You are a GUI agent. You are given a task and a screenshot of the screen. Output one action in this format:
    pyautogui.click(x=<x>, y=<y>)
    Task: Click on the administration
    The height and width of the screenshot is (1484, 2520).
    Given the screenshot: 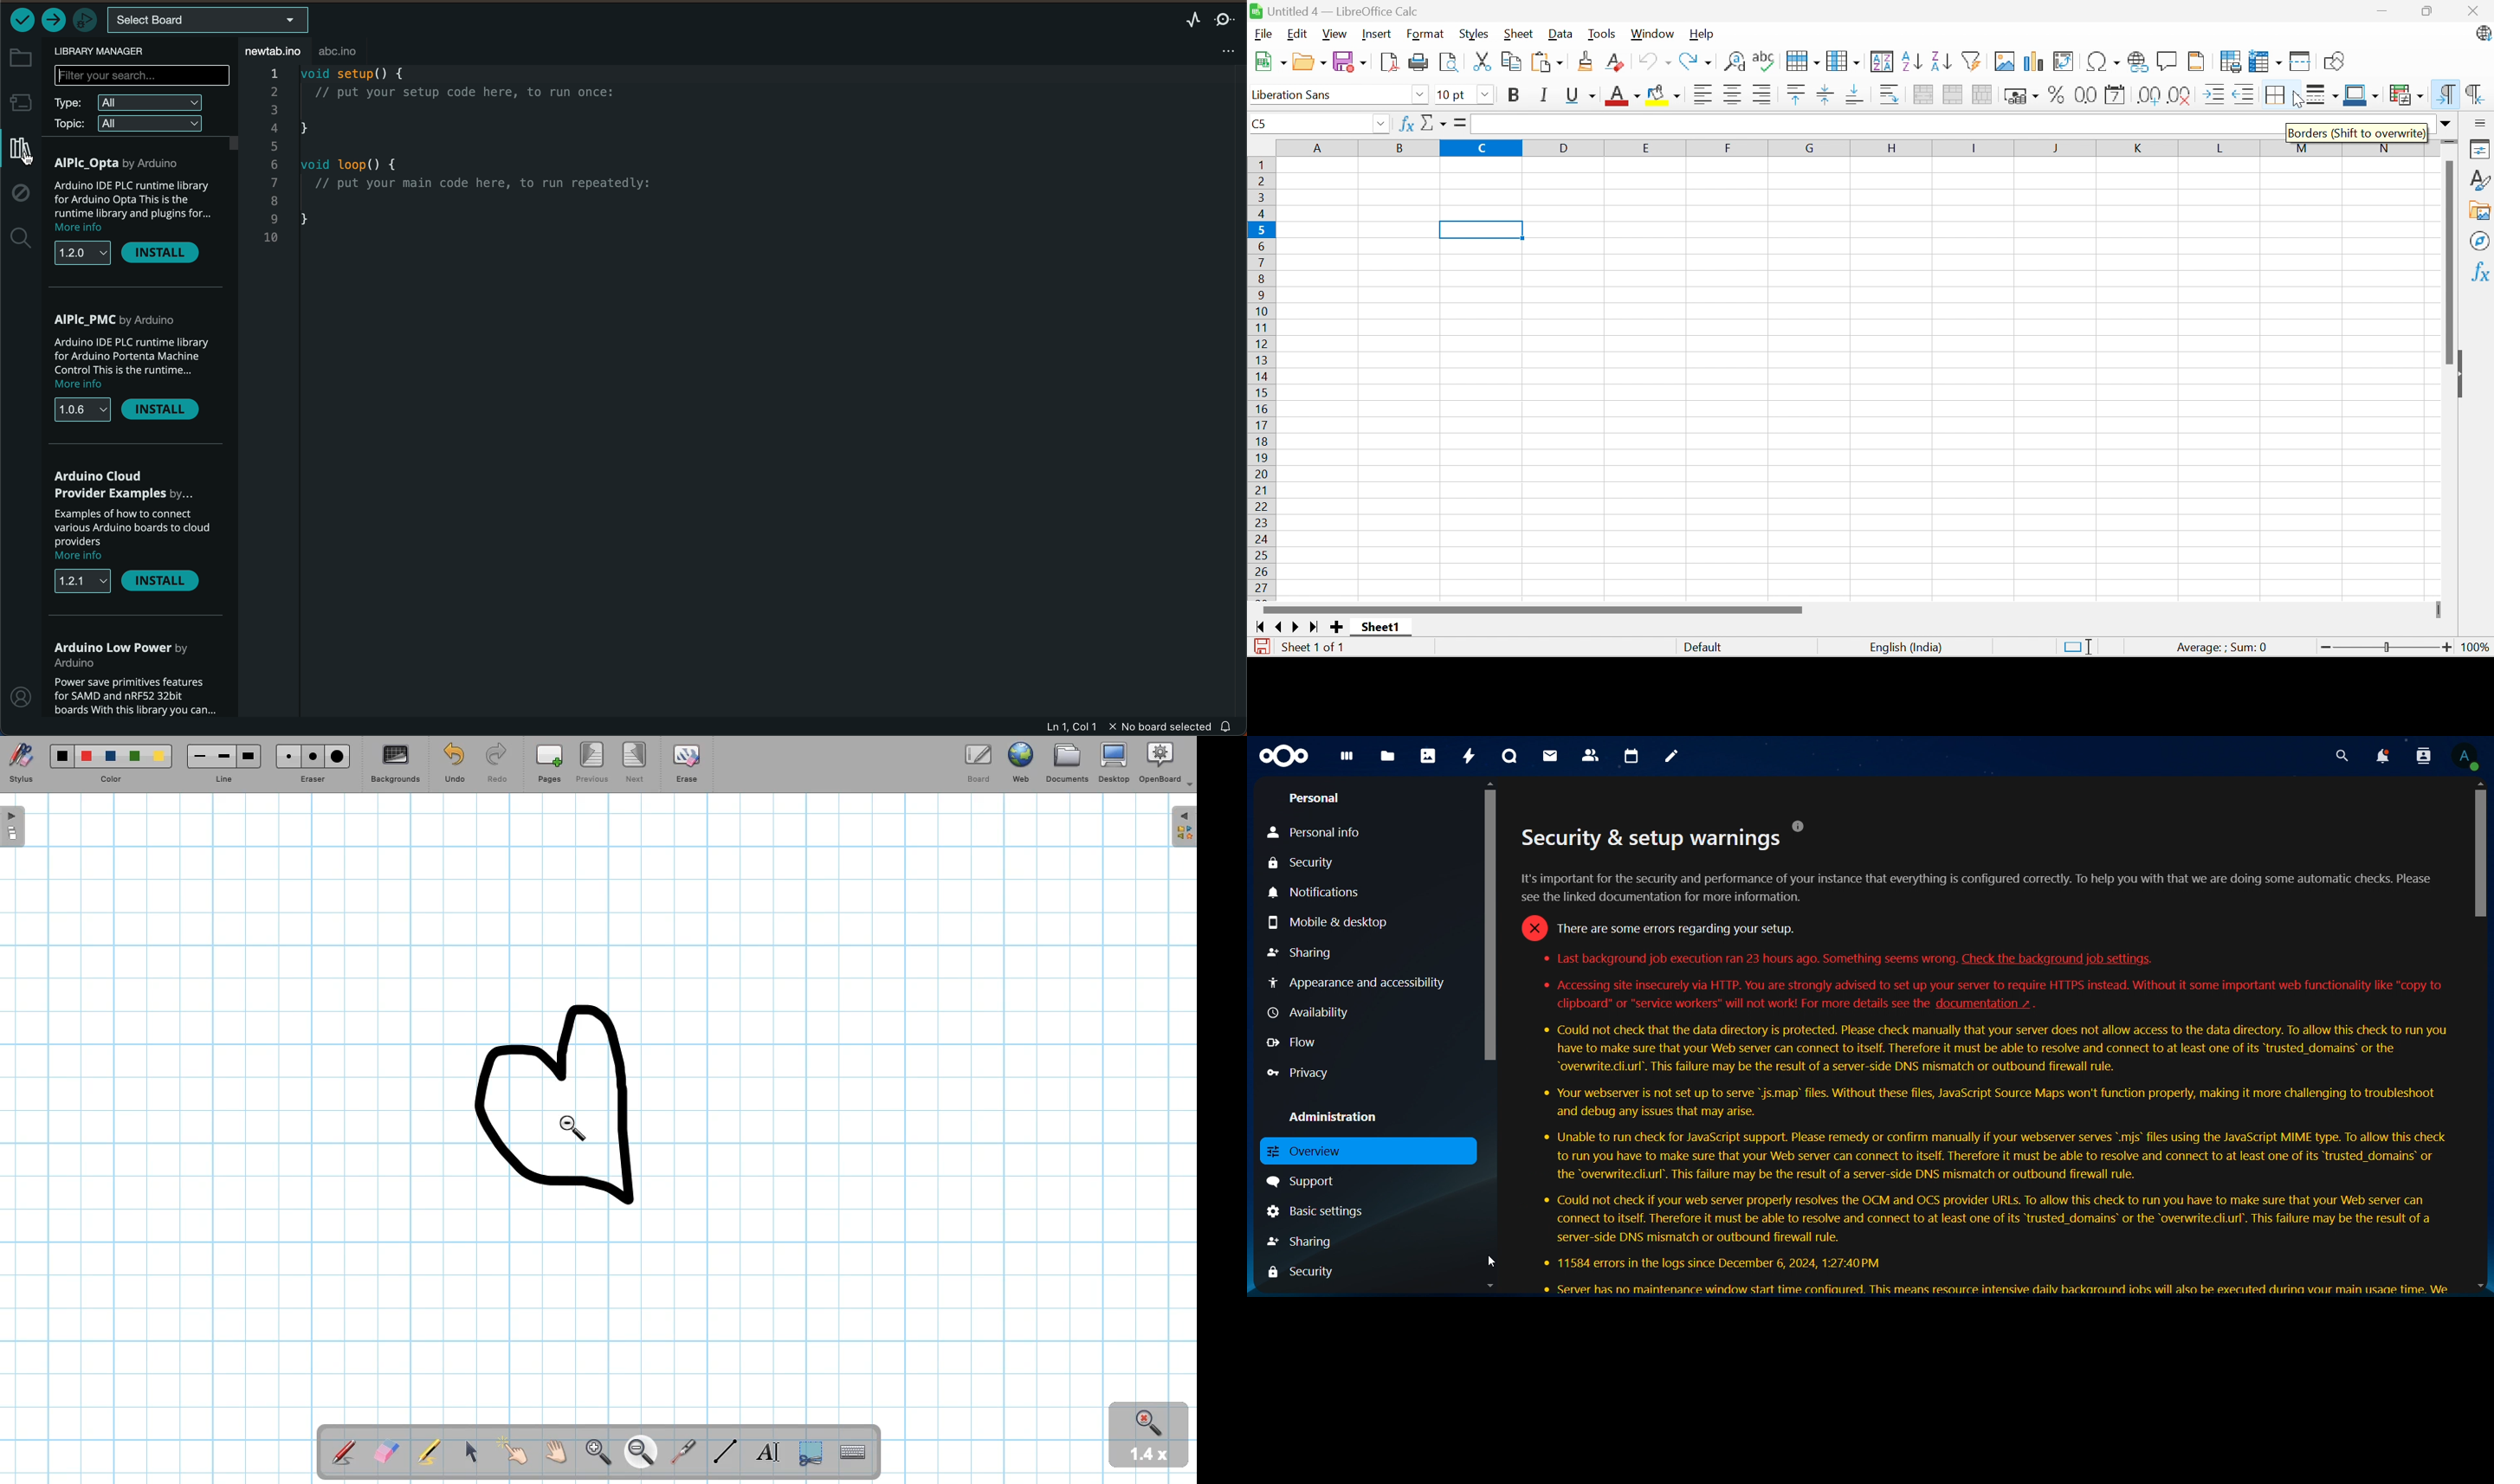 What is the action you would take?
    pyautogui.click(x=1344, y=1117)
    